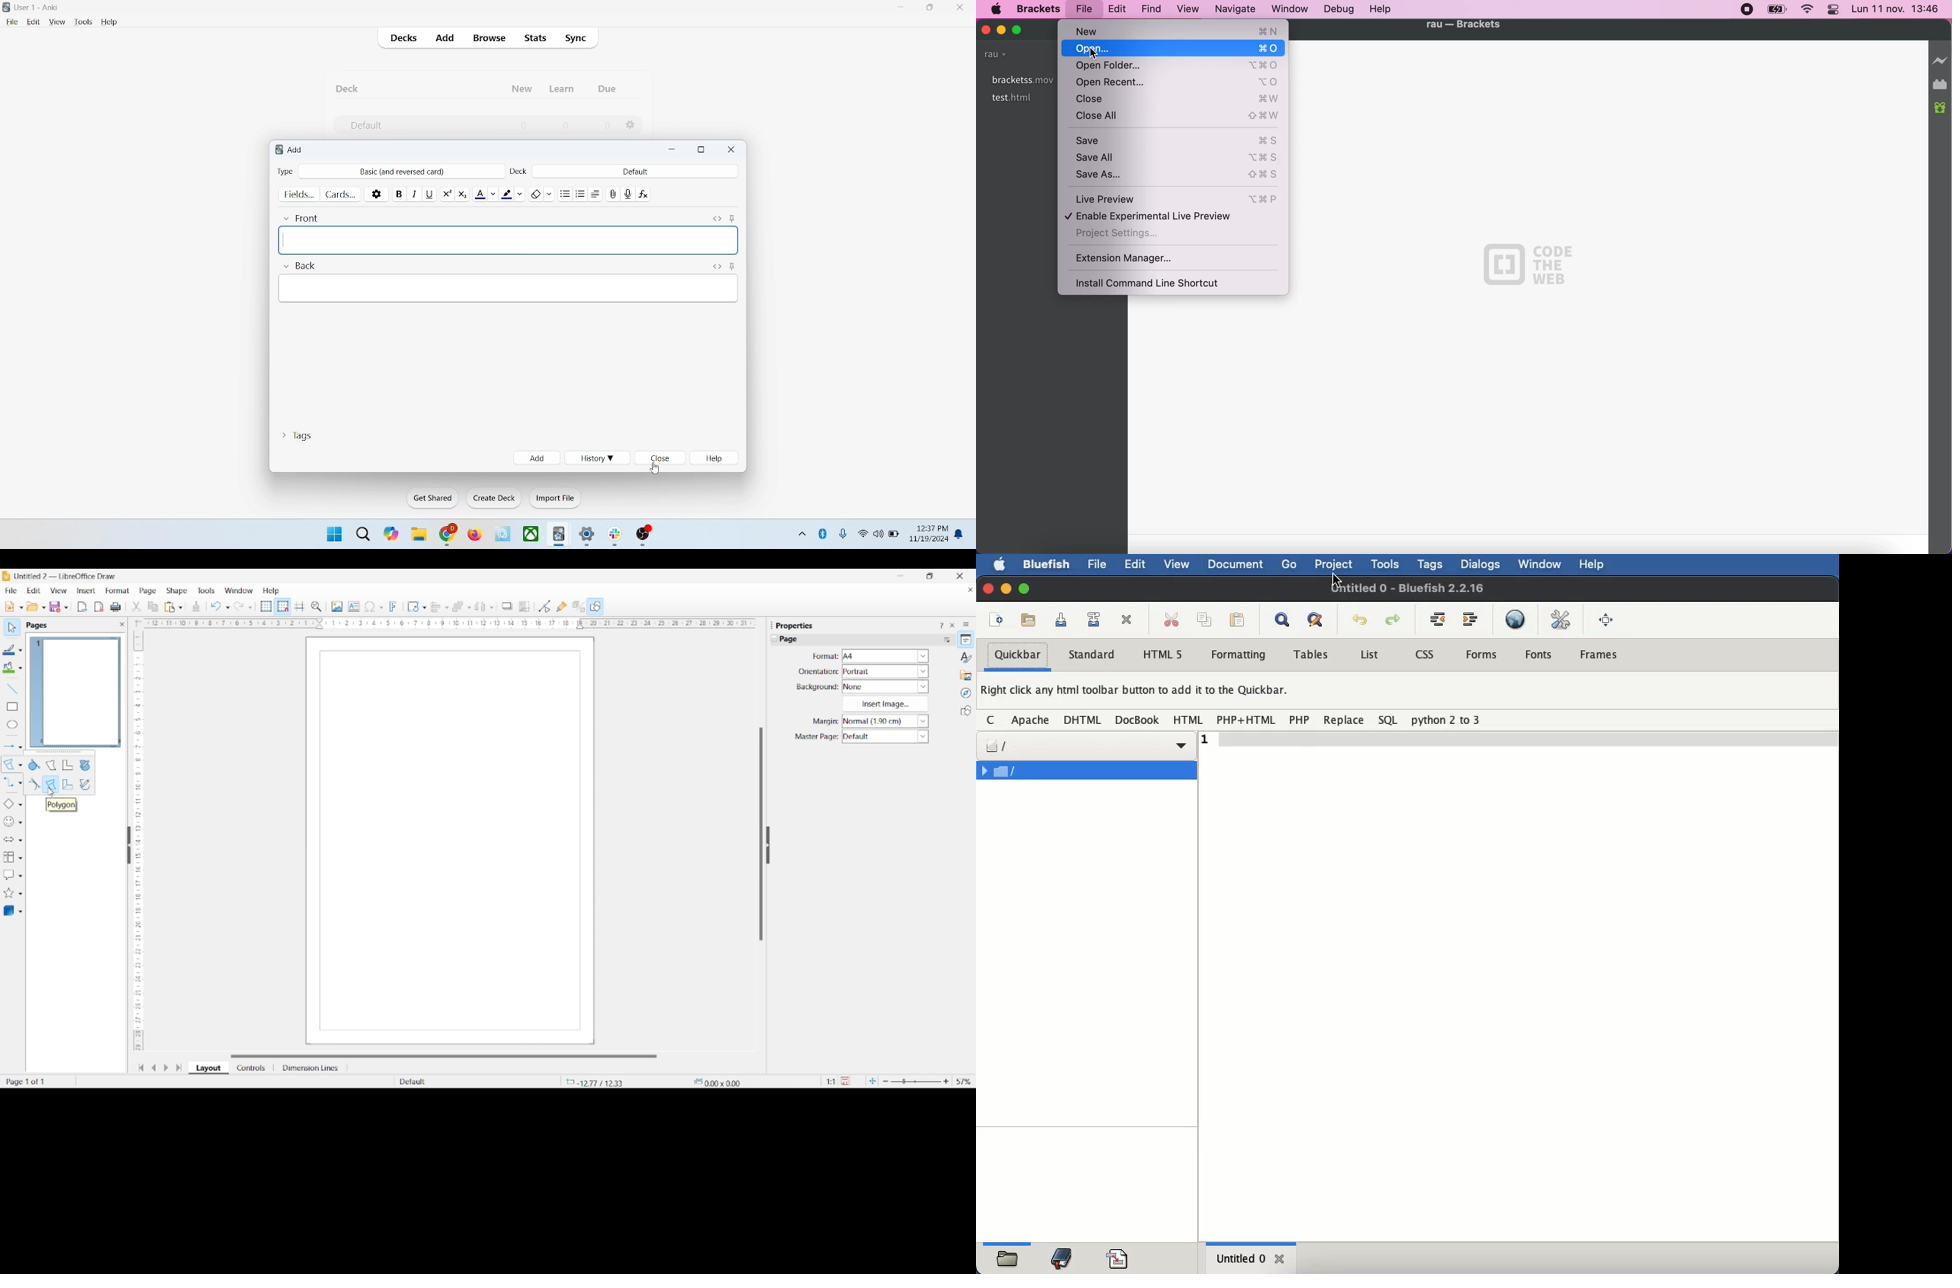  I want to click on save current file, so click(1061, 619).